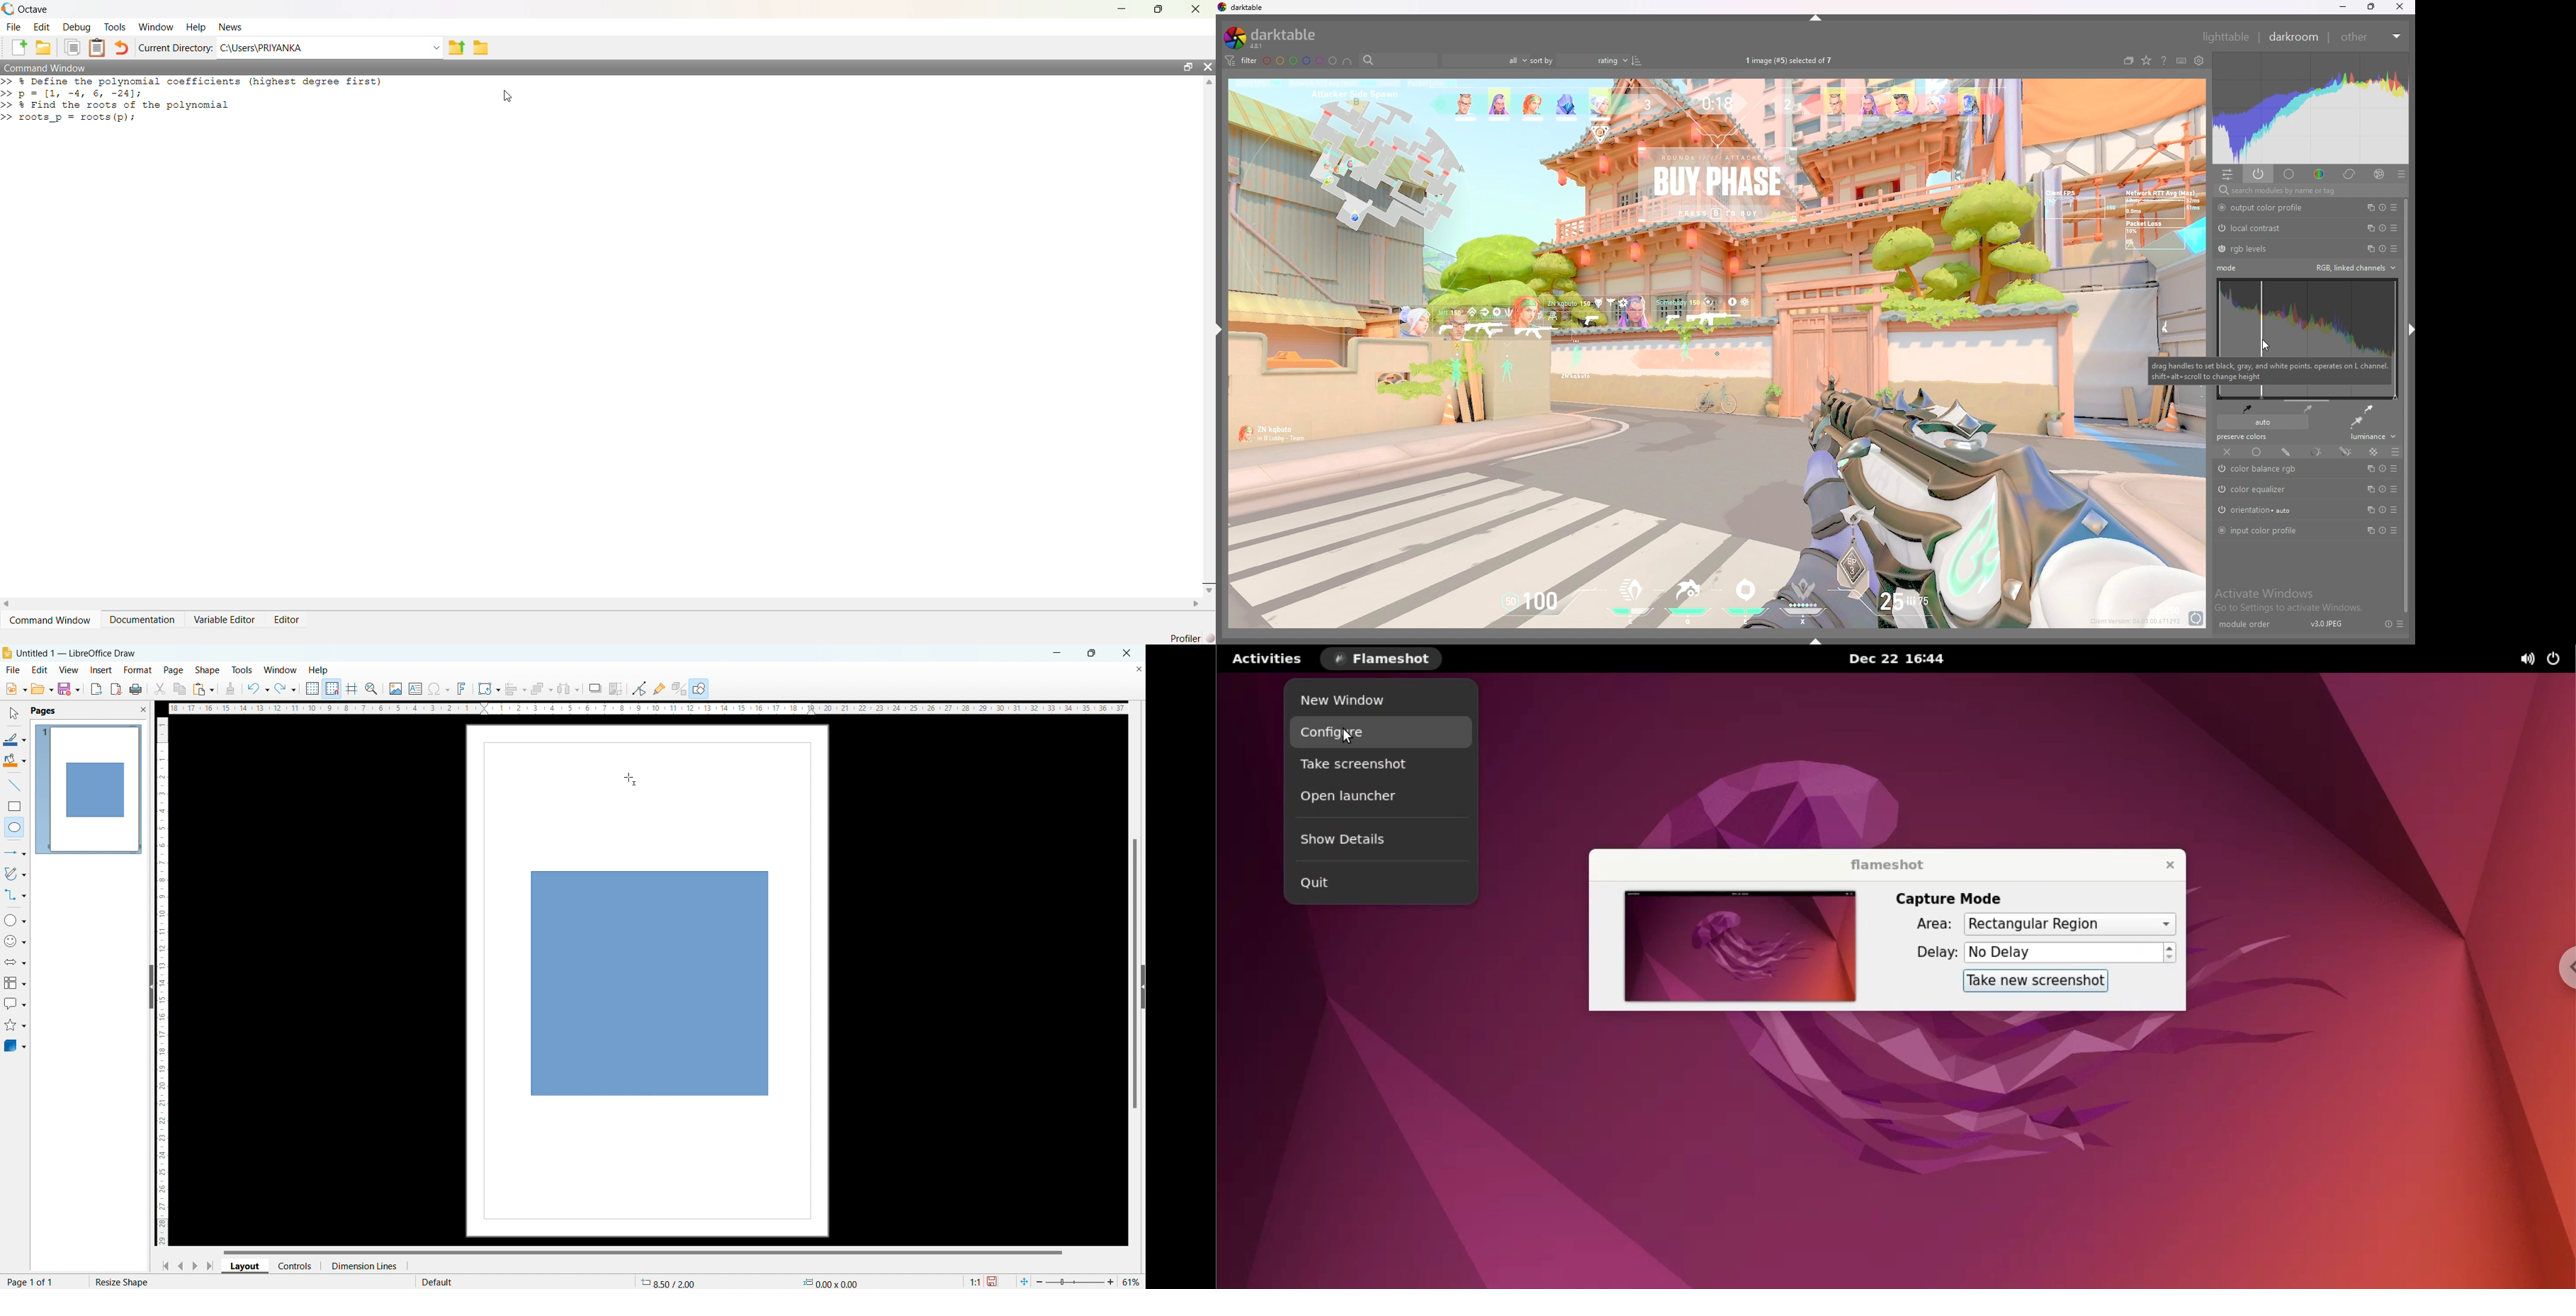 The height and width of the screenshot is (1316, 2576). I want to click on Editor, so click(289, 620).